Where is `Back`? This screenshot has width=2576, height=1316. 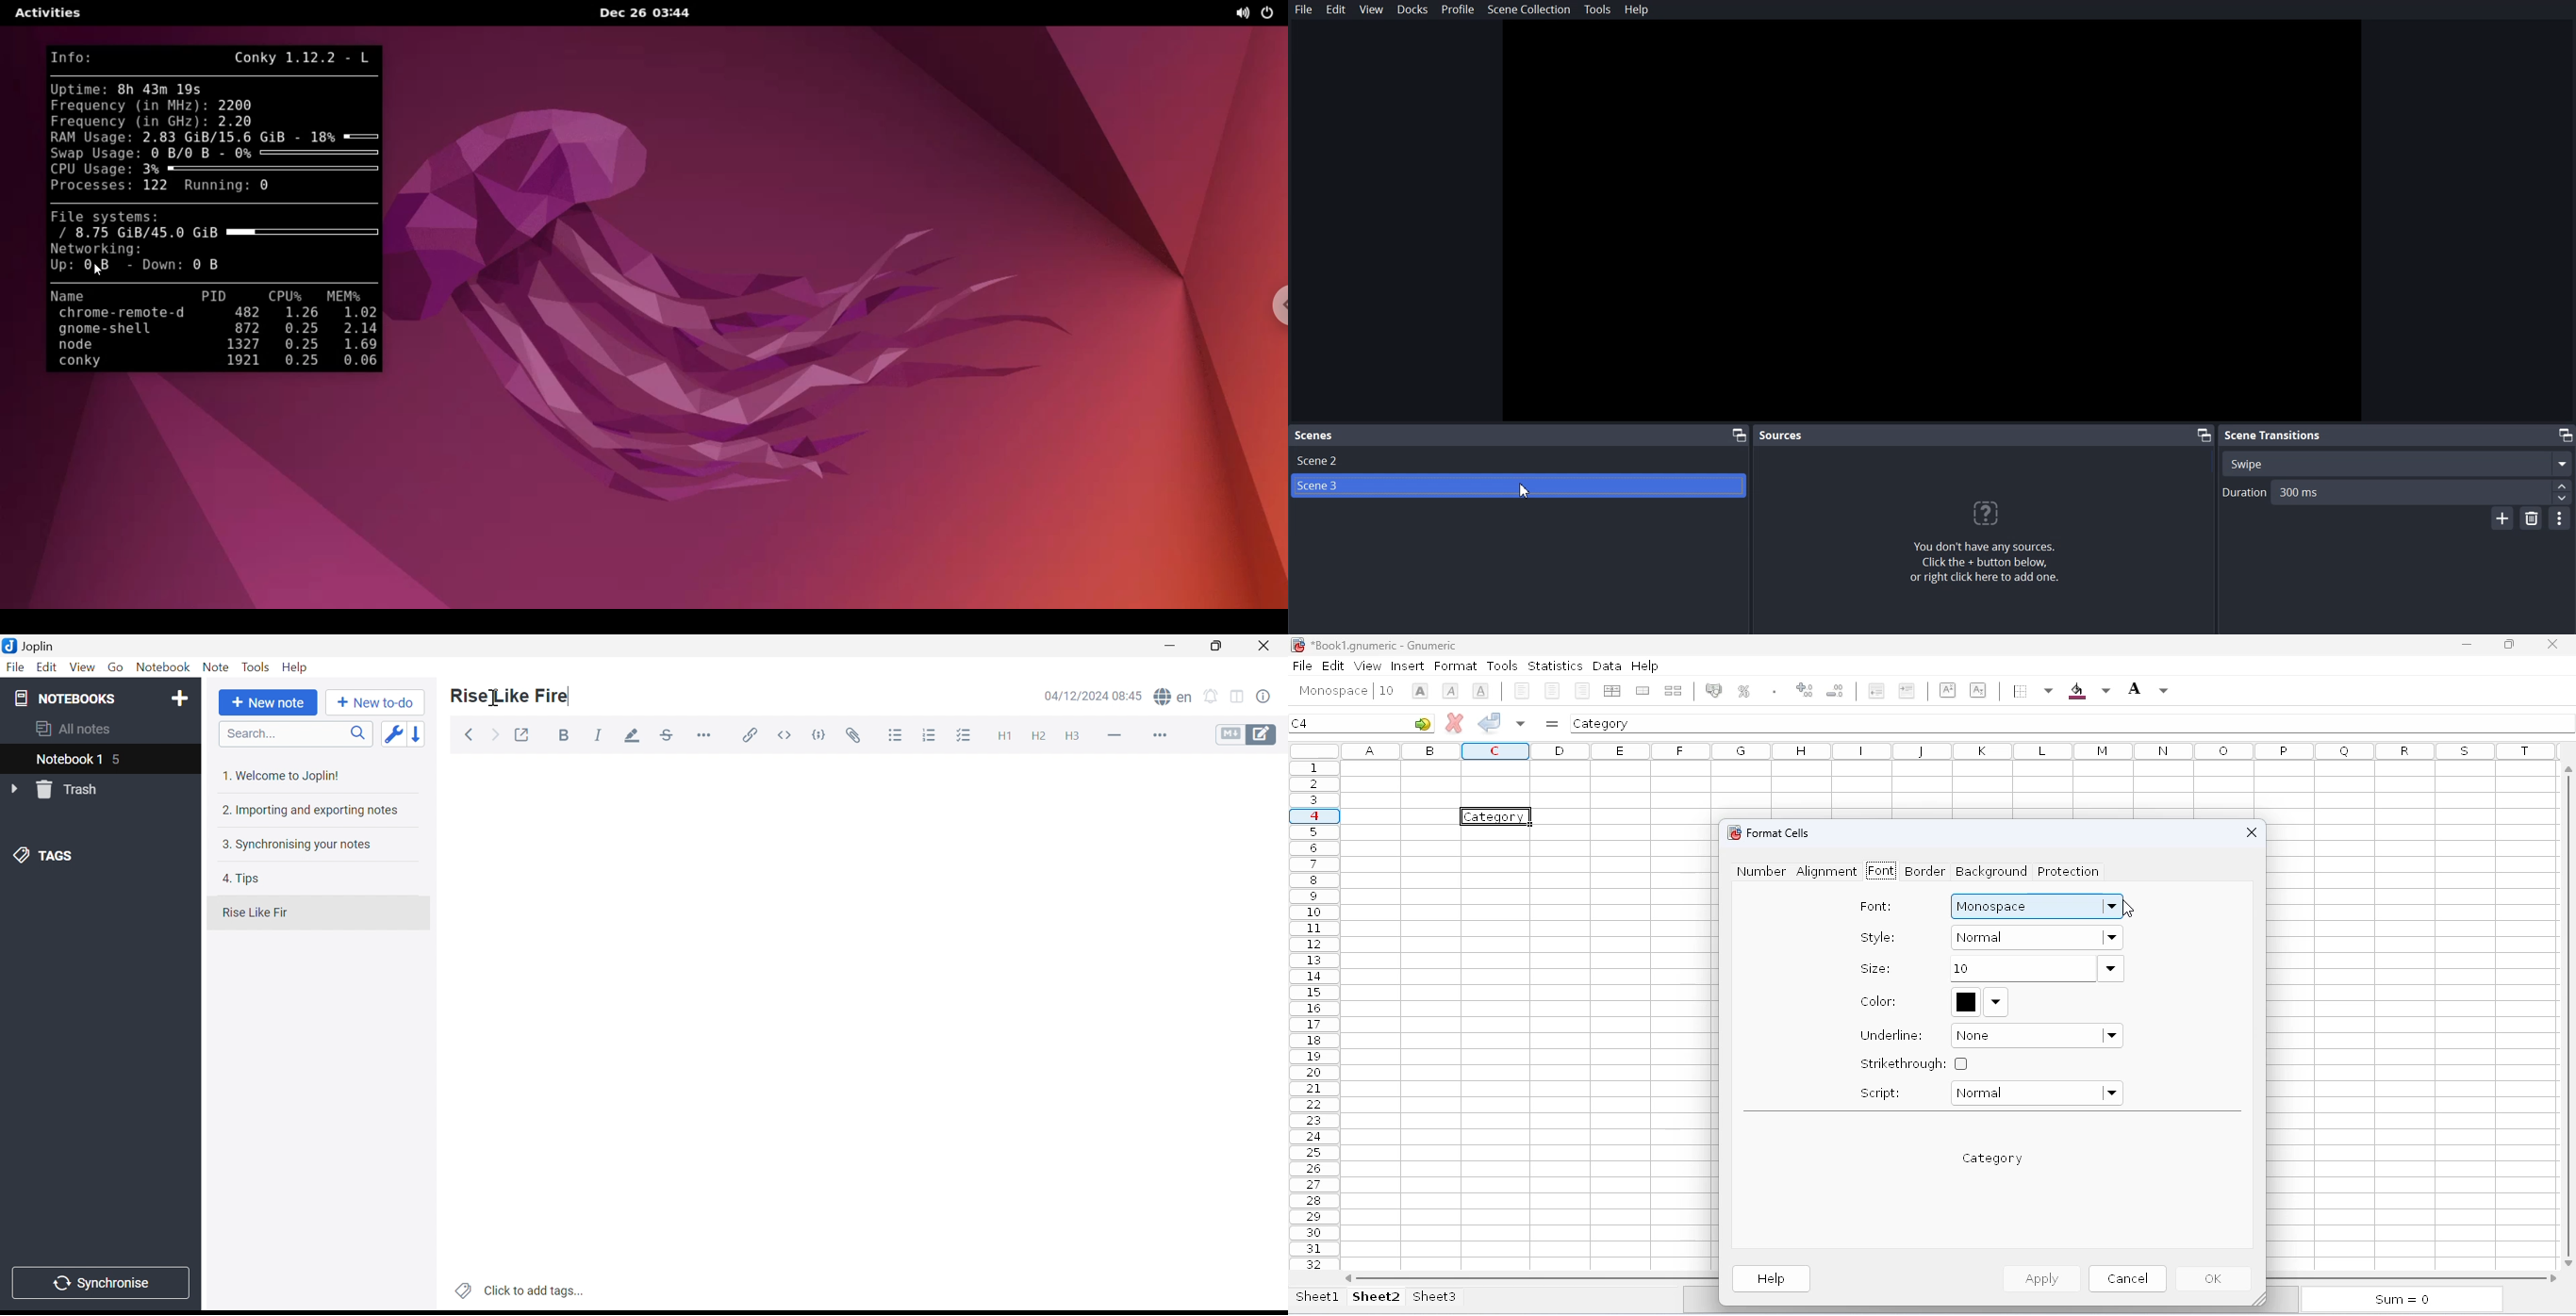 Back is located at coordinates (468, 735).